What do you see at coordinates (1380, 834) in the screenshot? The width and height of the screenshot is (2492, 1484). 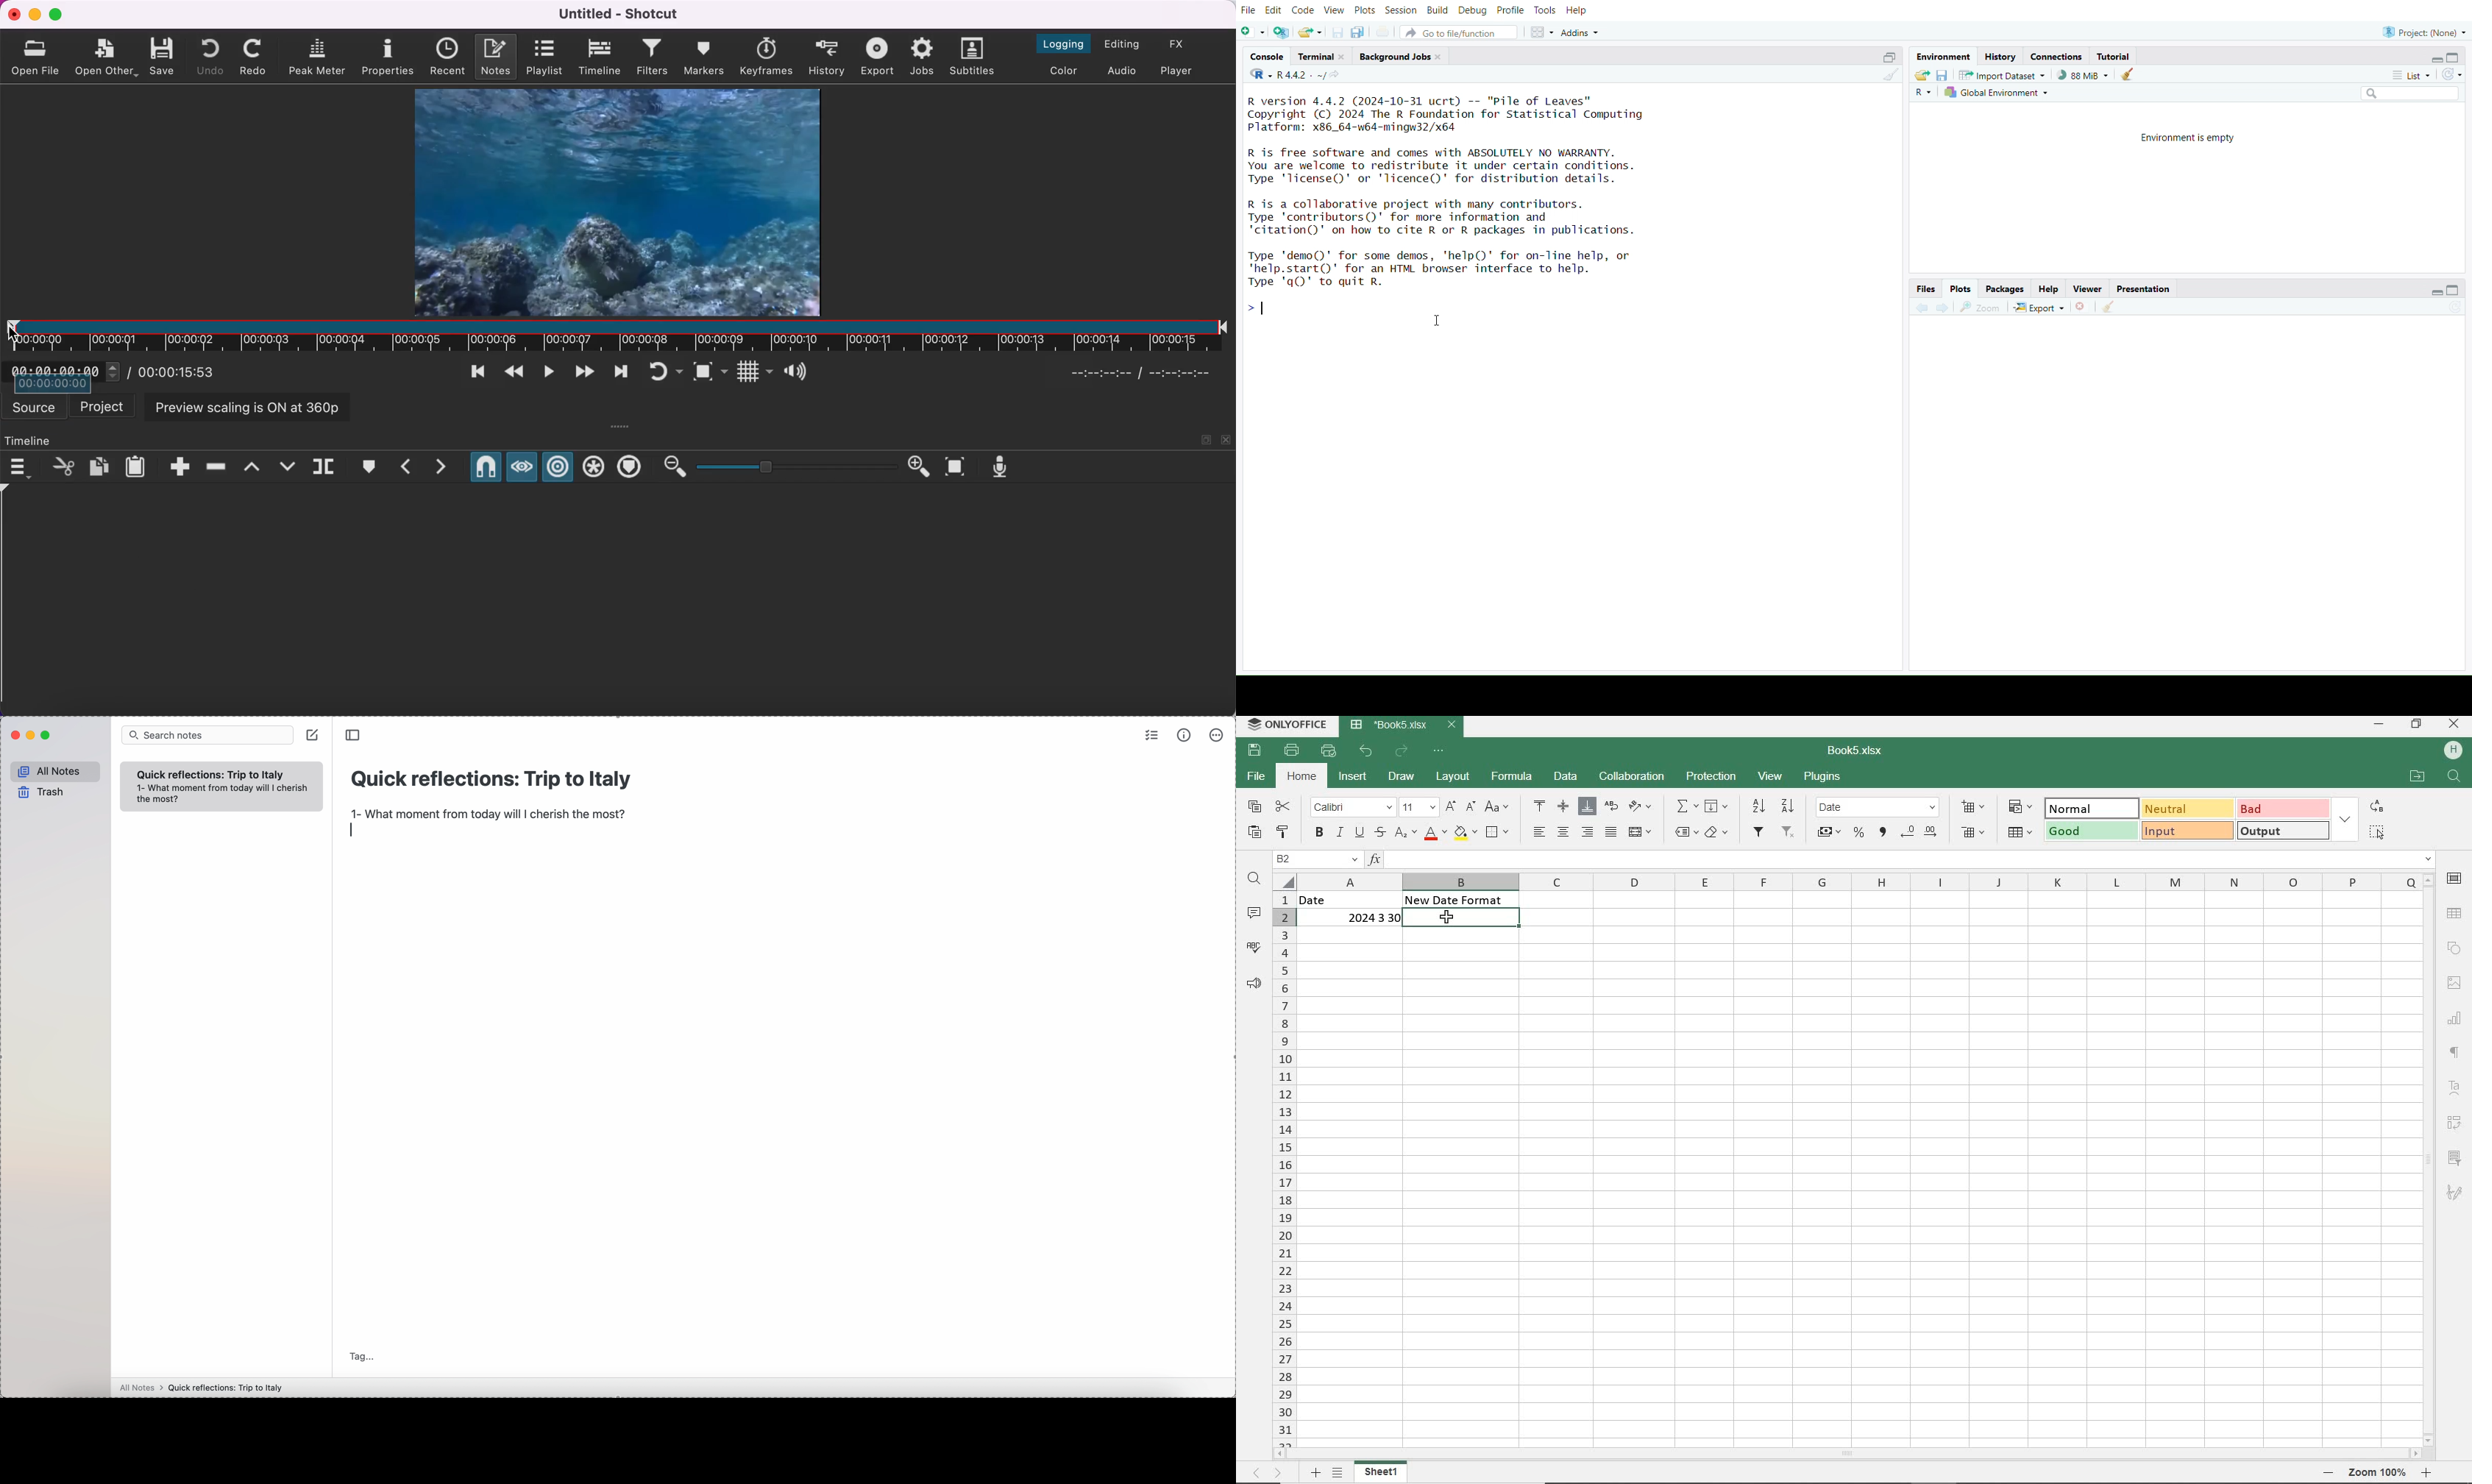 I see `STRIKETHROUGH` at bounding box center [1380, 834].